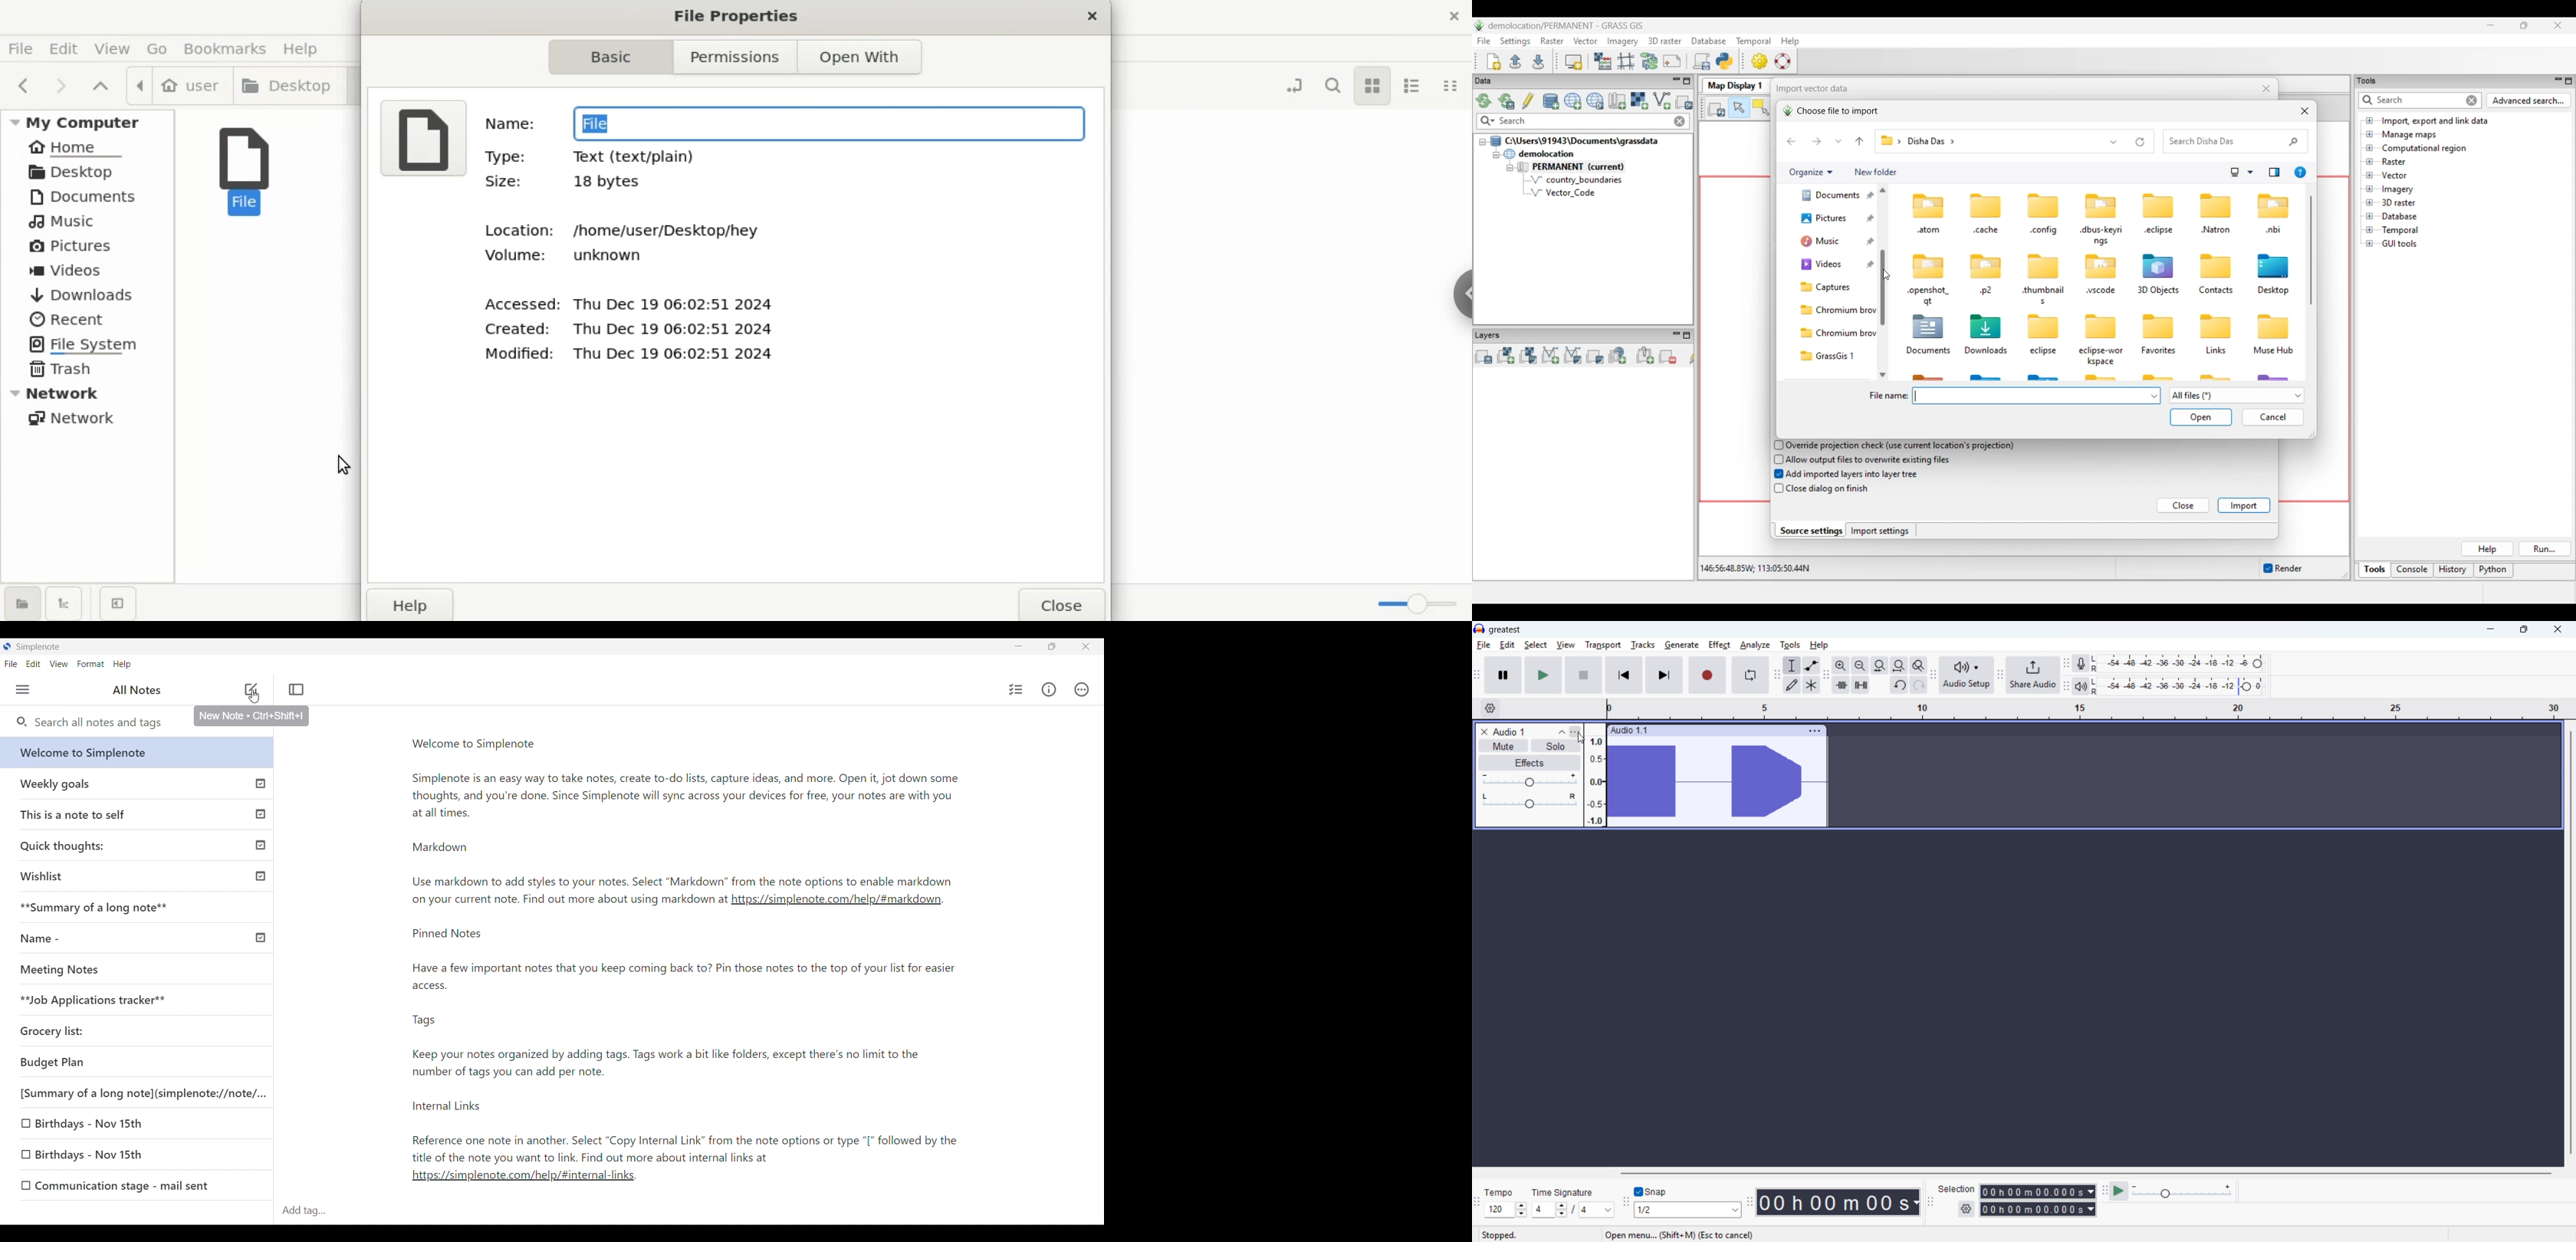 This screenshot has width=2576, height=1260. I want to click on Published note, indicated by check icon, so click(143, 936).